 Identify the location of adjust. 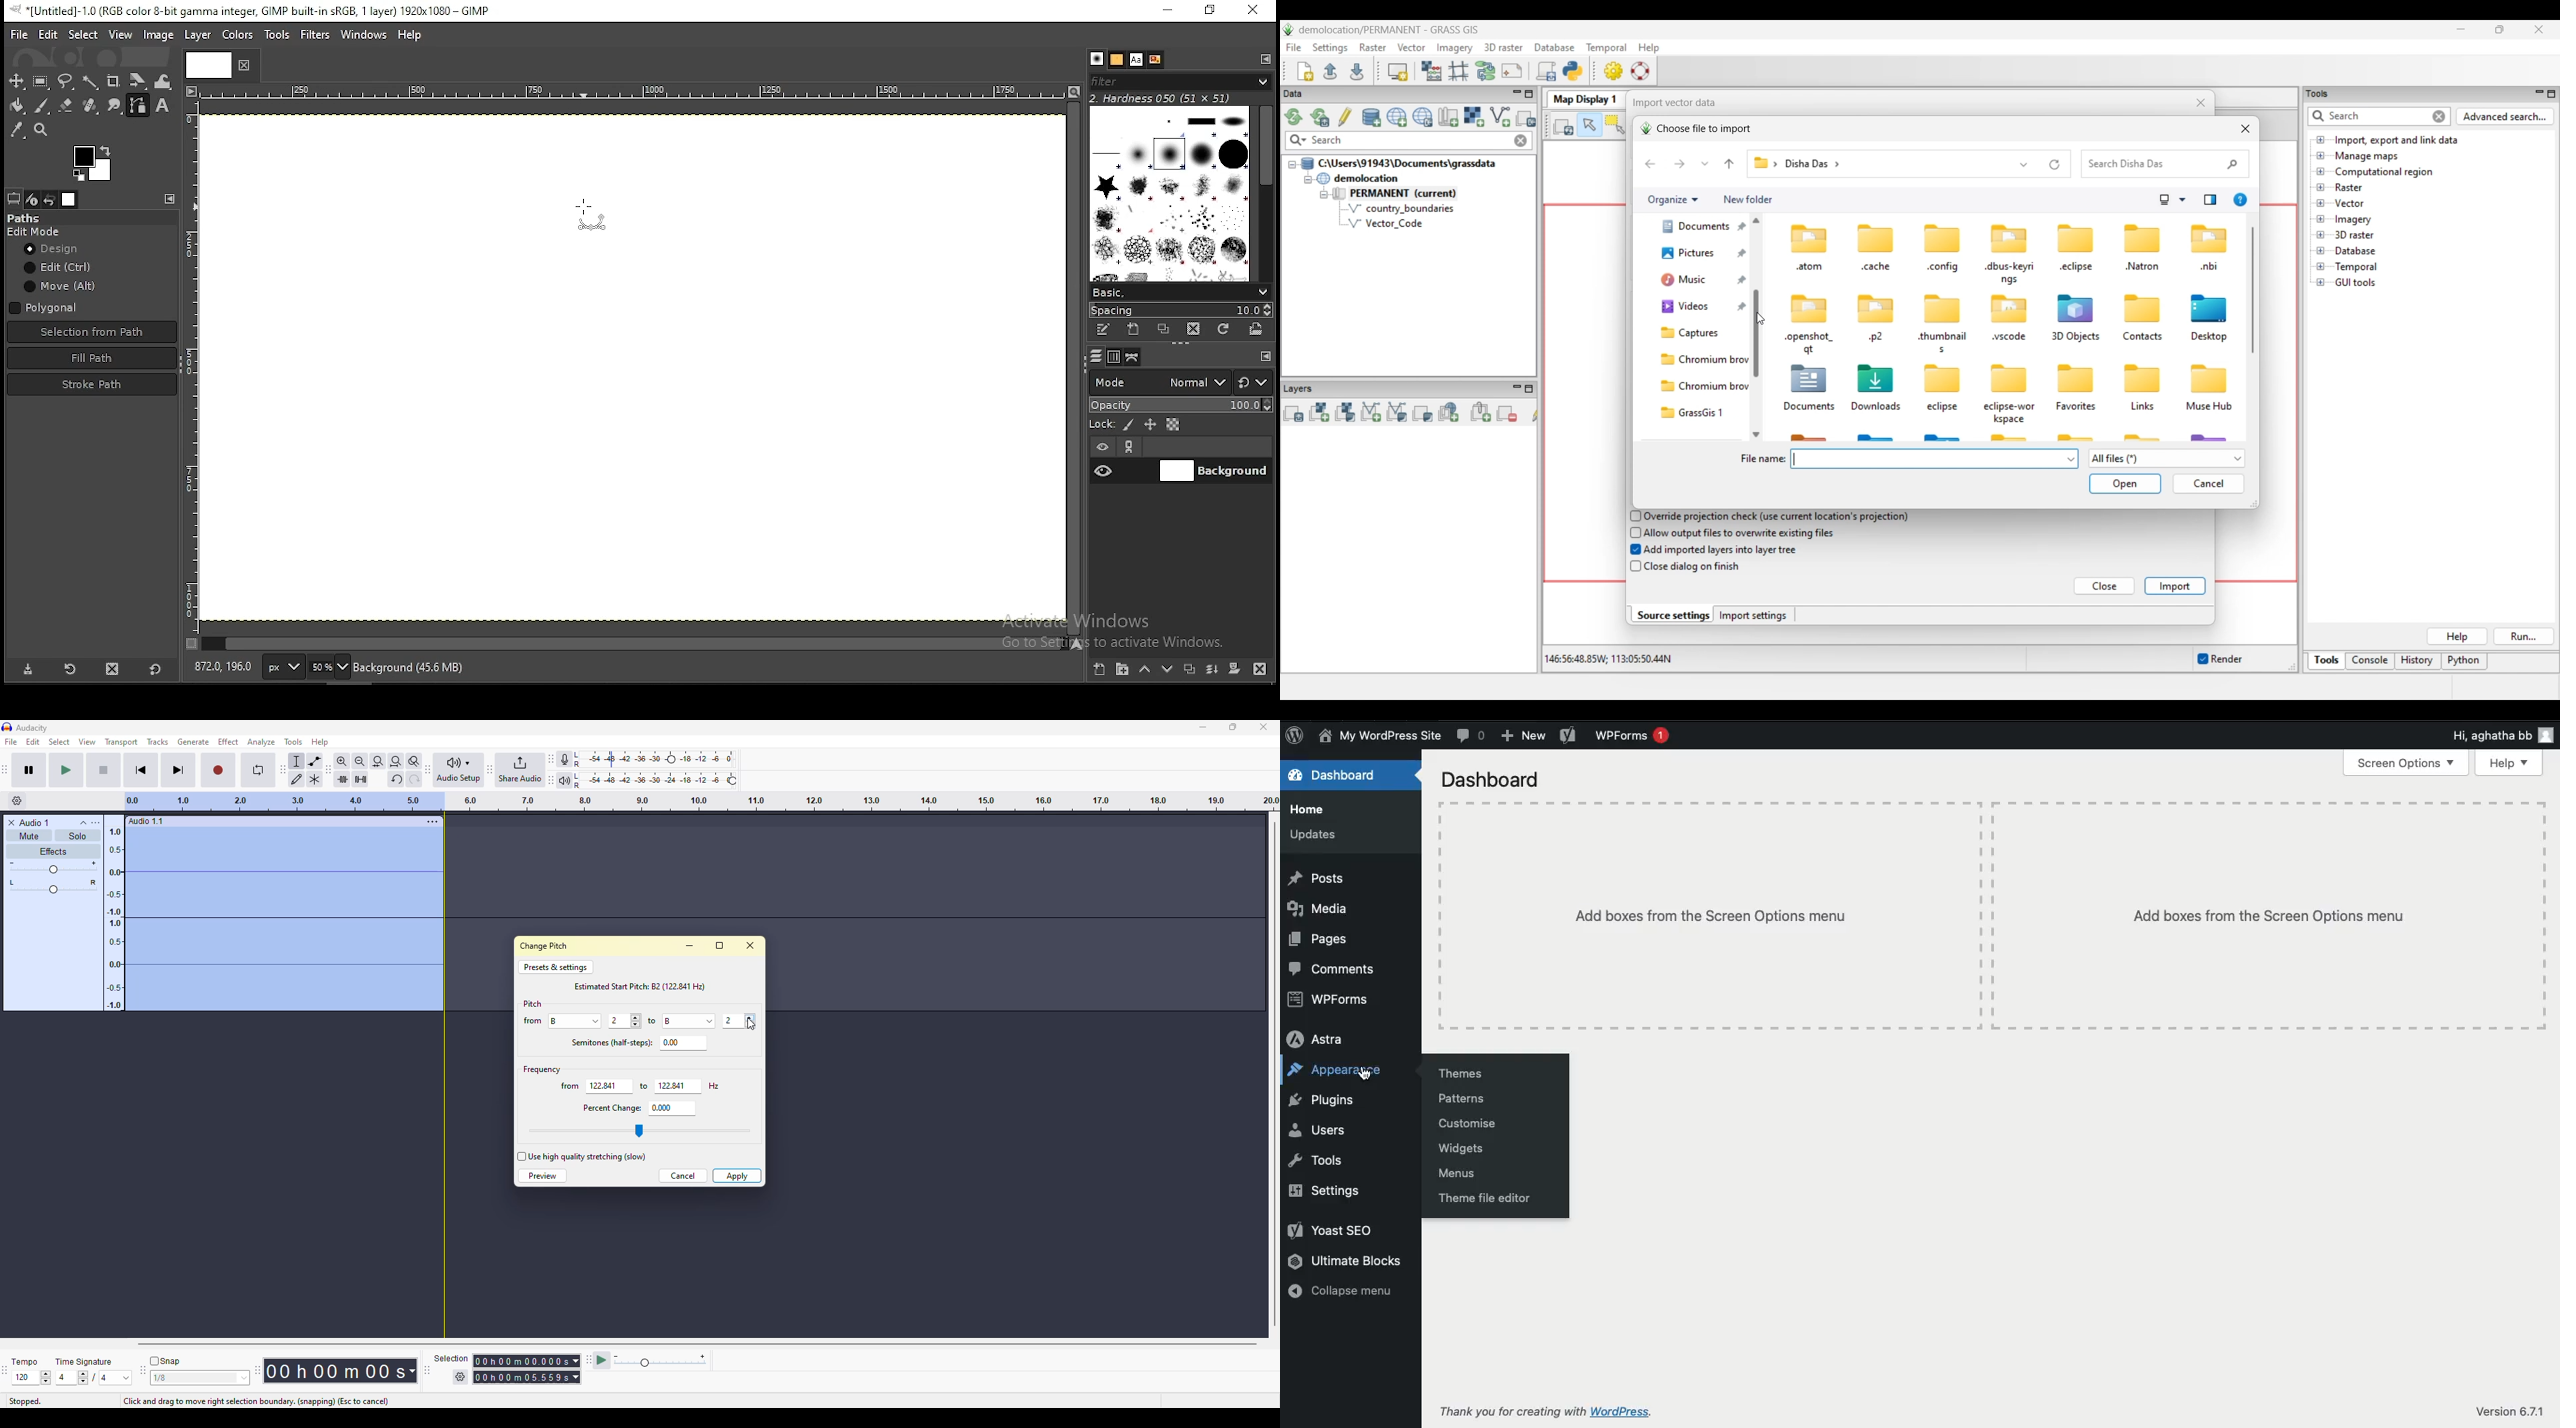
(635, 1022).